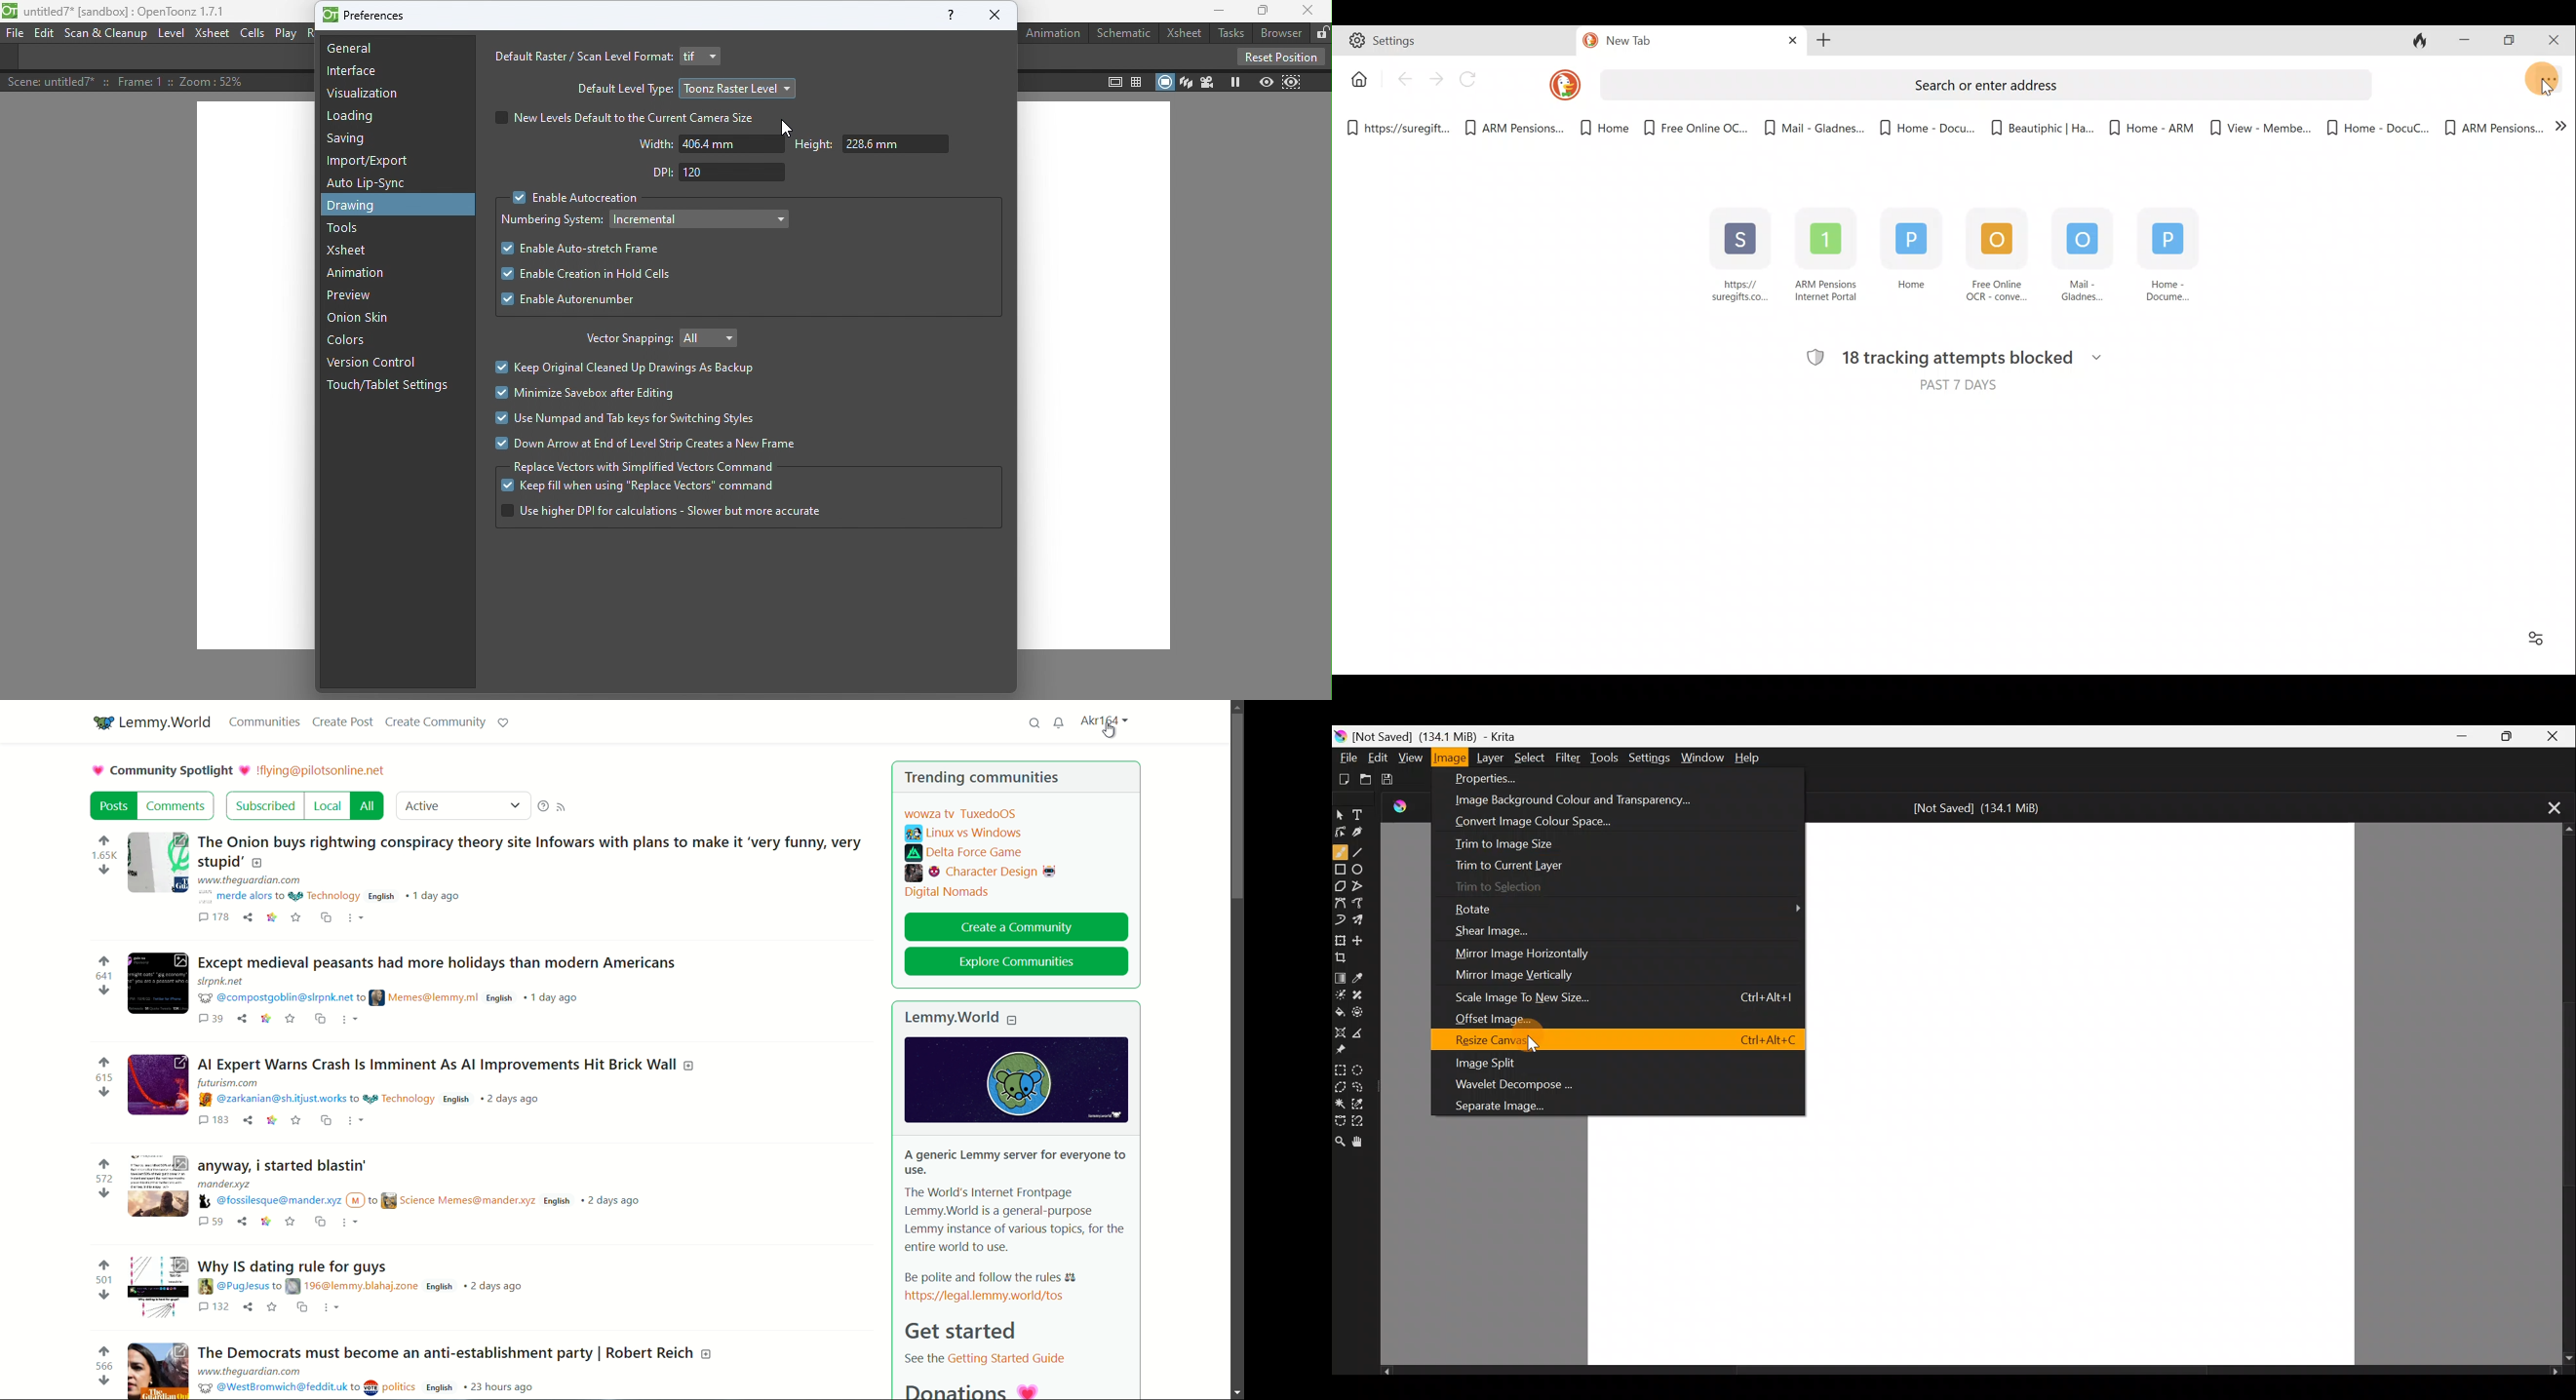 The image size is (2576, 1400). Describe the element at coordinates (966, 854) in the screenshot. I see `delta force game` at that location.